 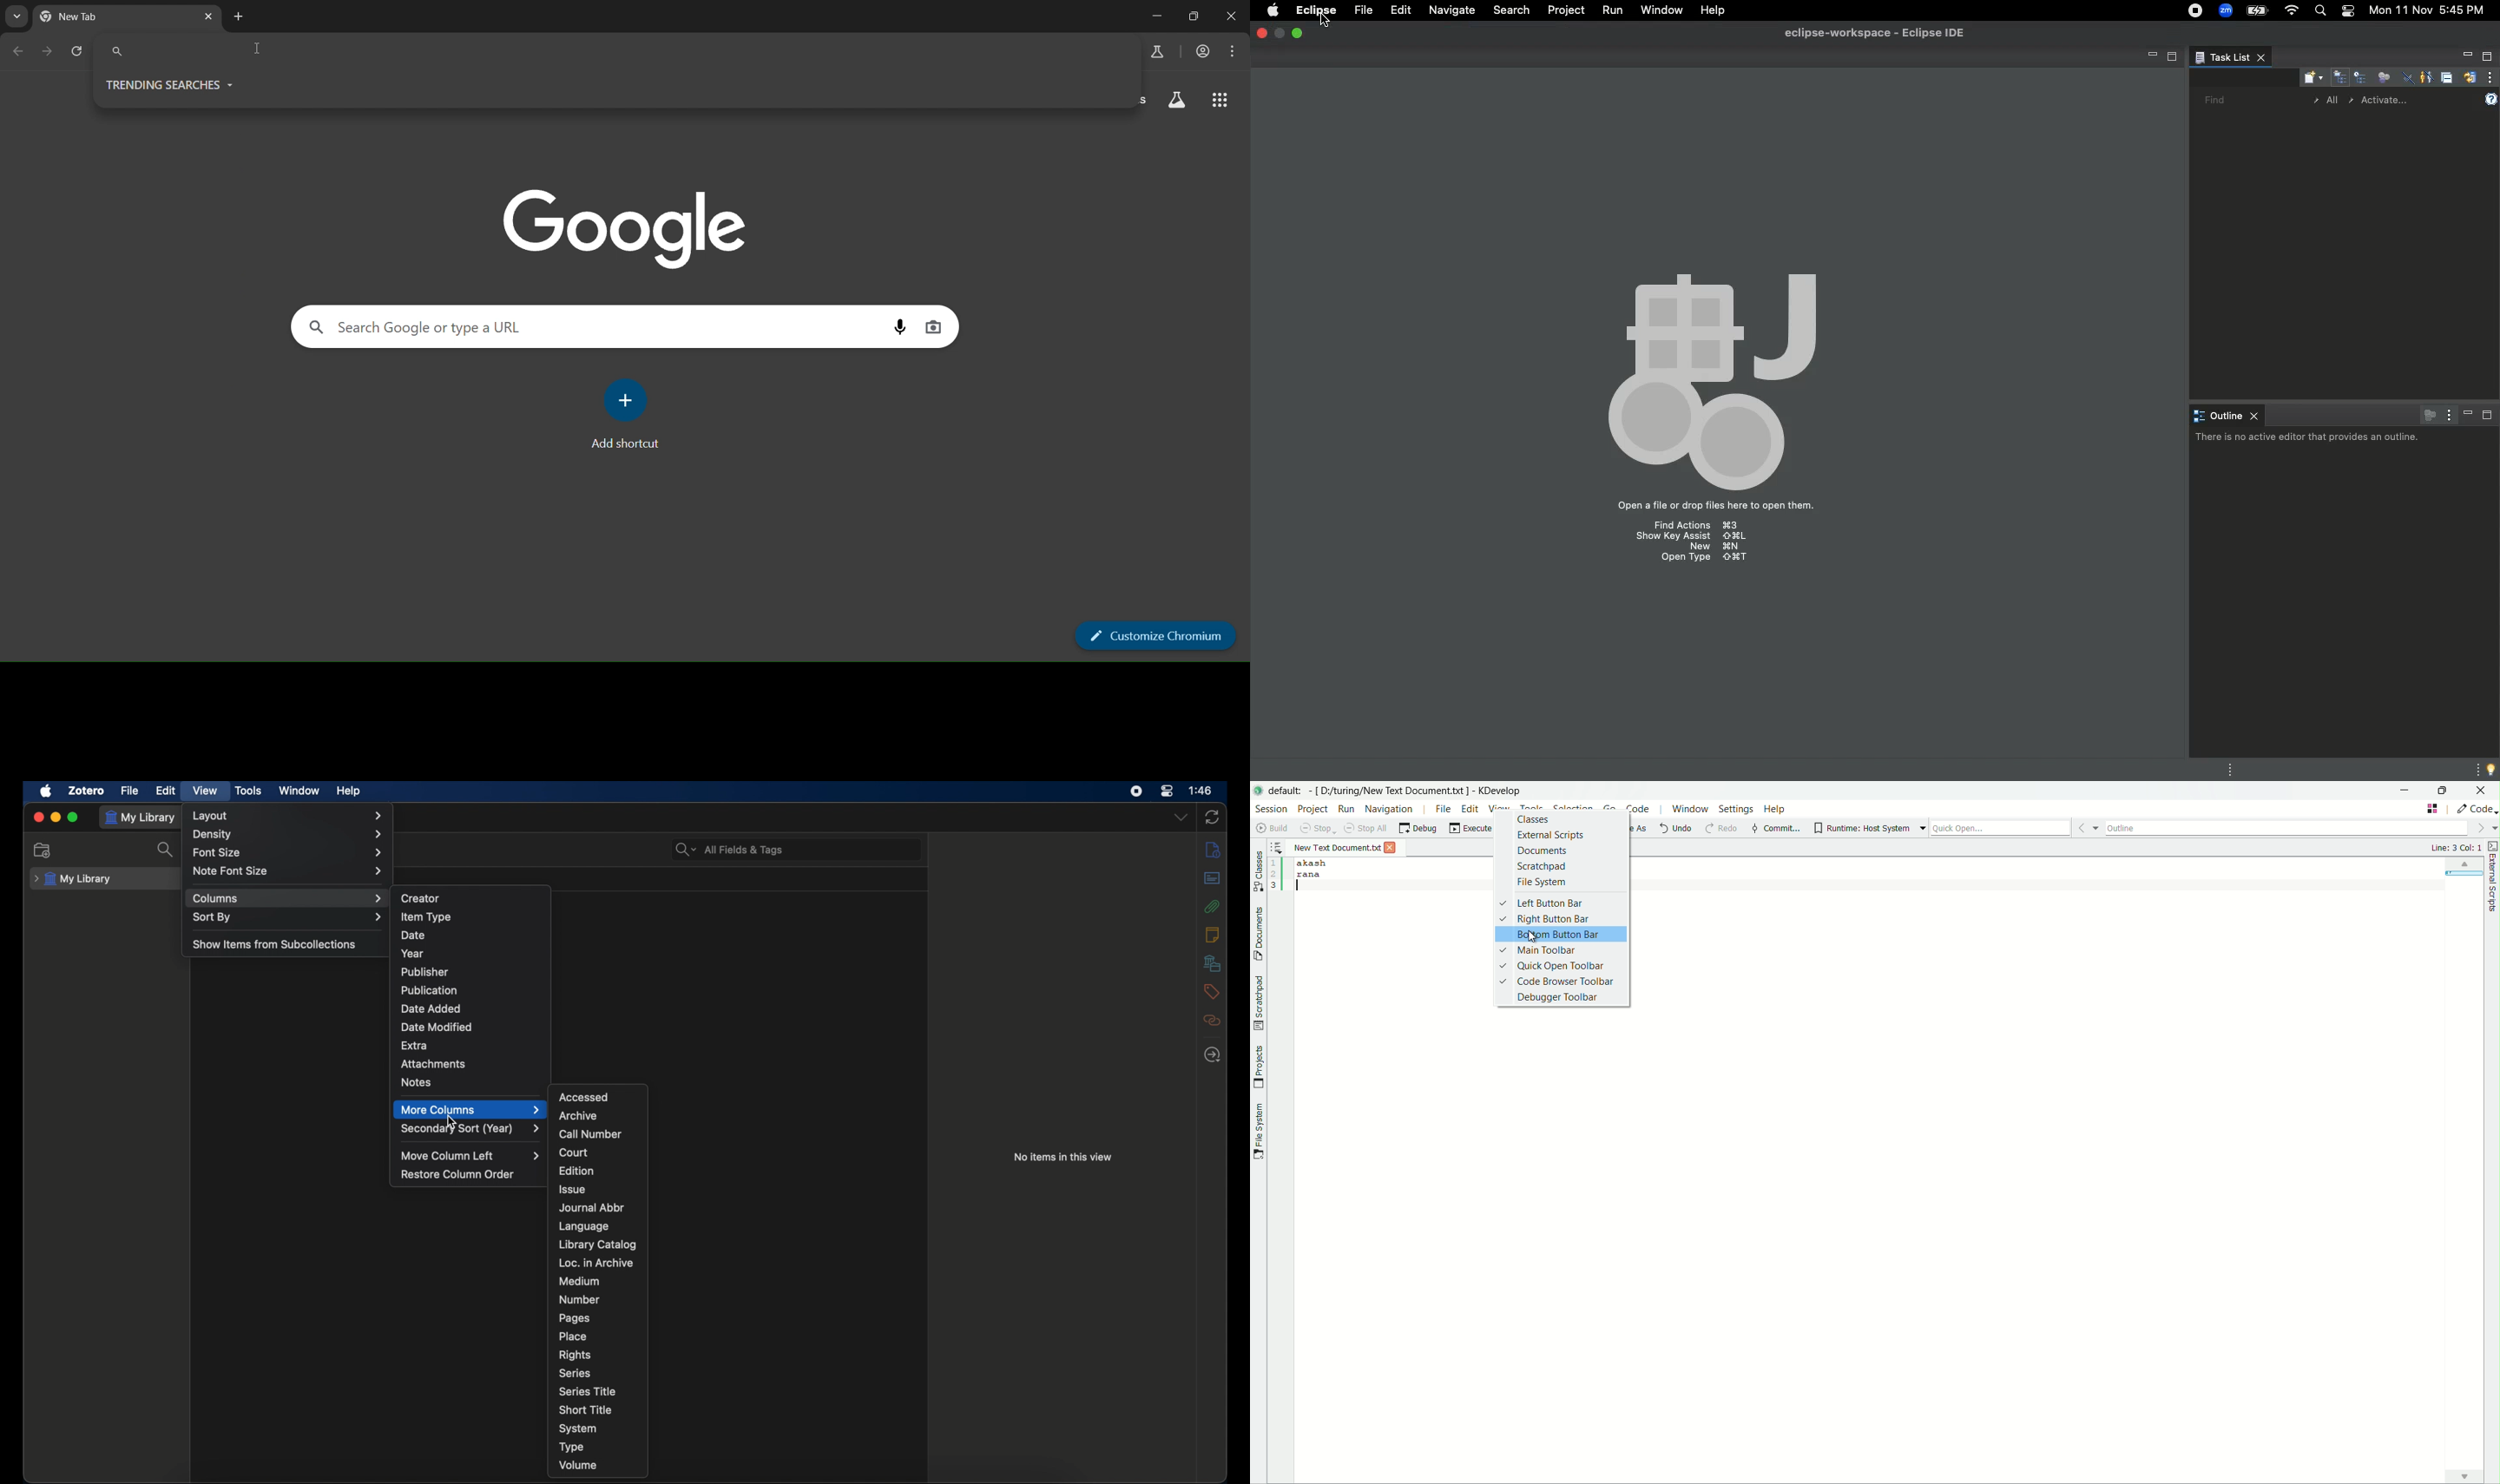 I want to click on Maximize, so click(x=2173, y=59).